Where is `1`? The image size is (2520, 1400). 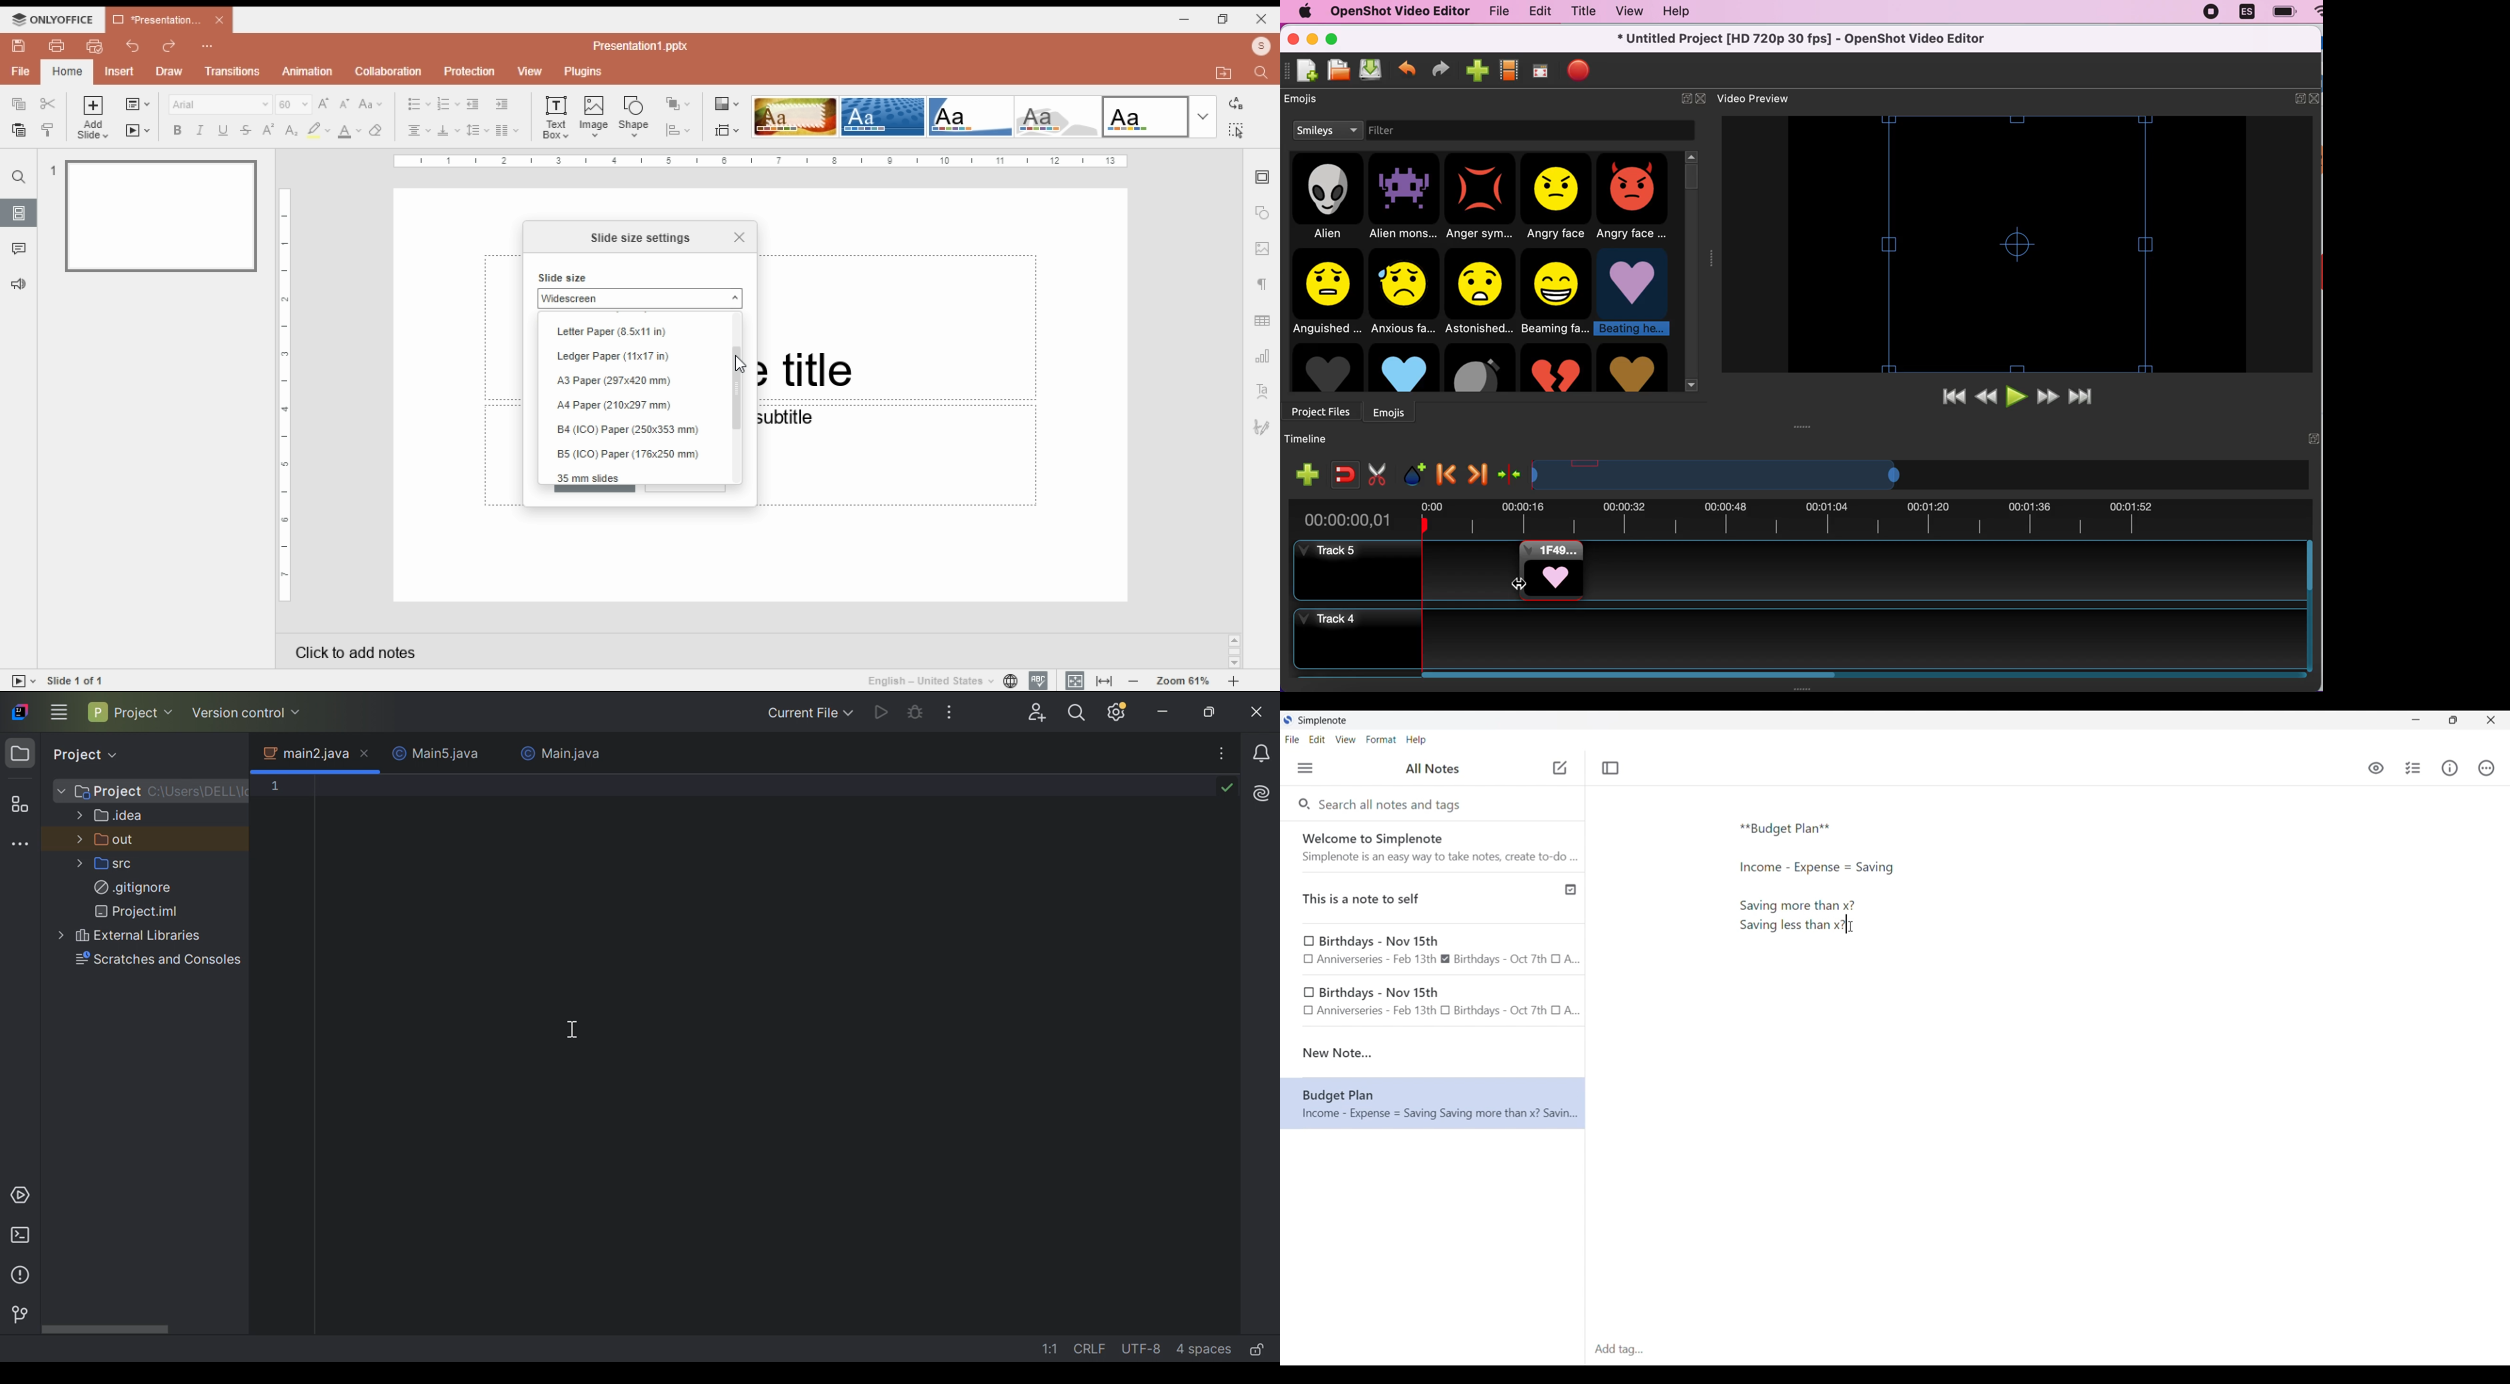 1 is located at coordinates (275, 788).